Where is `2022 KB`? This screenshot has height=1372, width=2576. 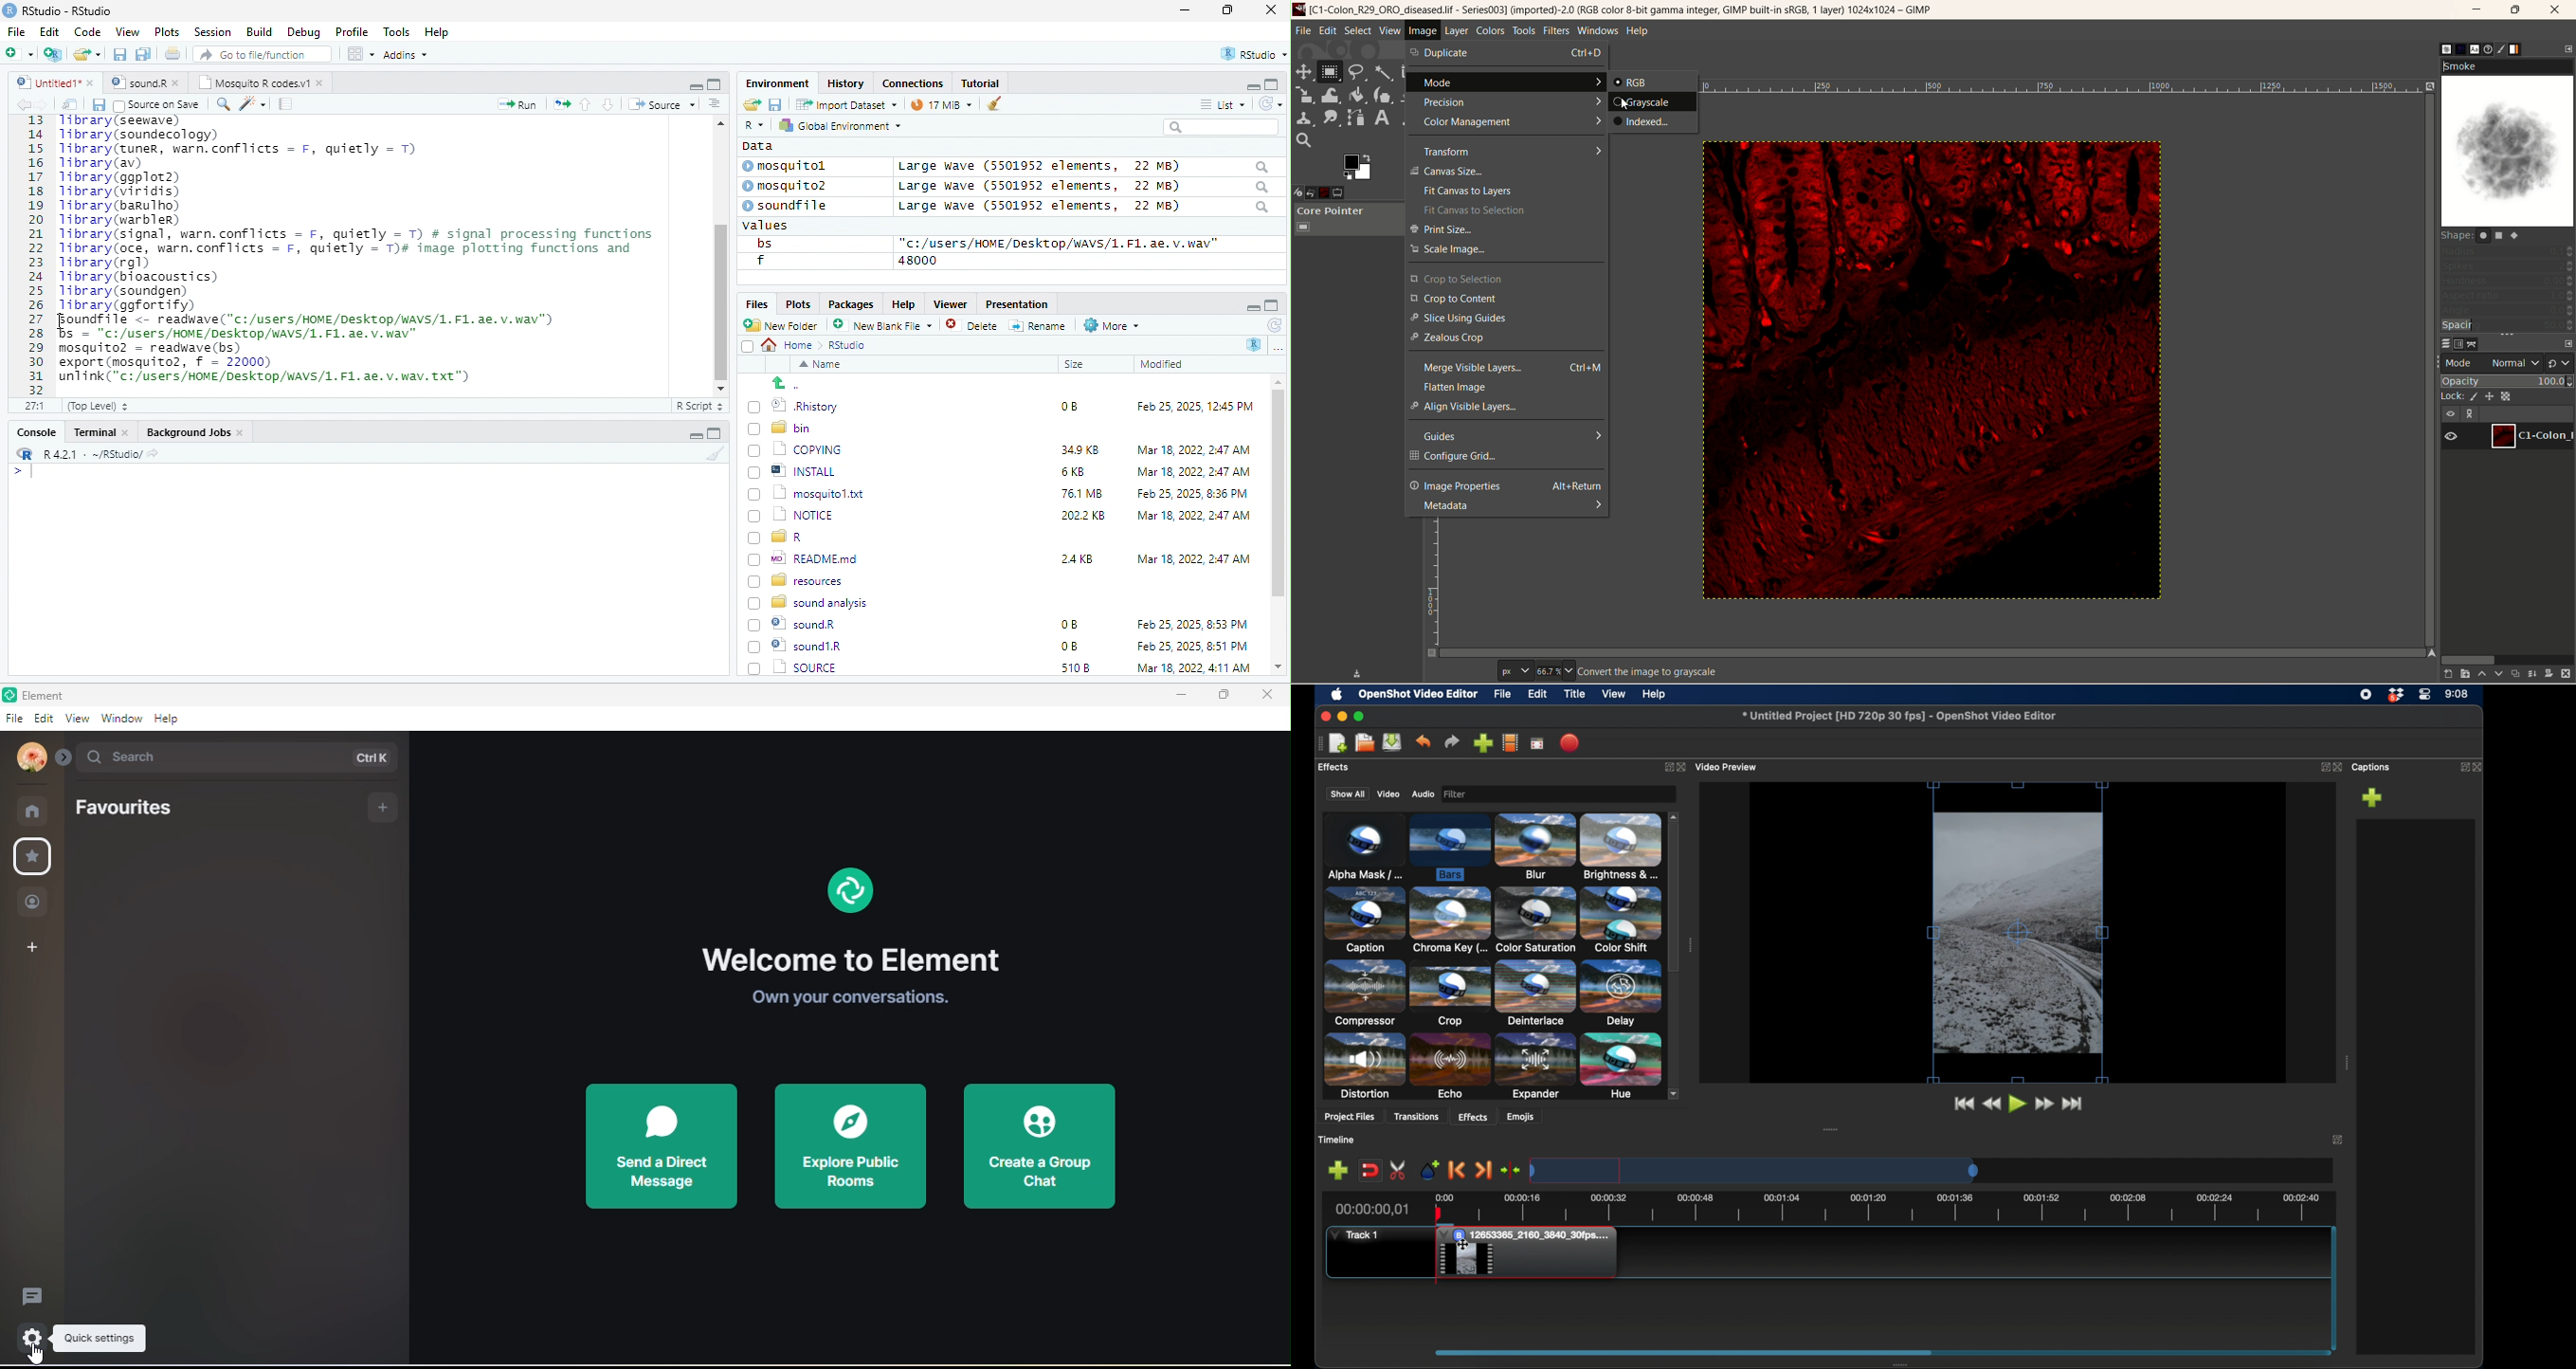 2022 KB is located at coordinates (1084, 517).